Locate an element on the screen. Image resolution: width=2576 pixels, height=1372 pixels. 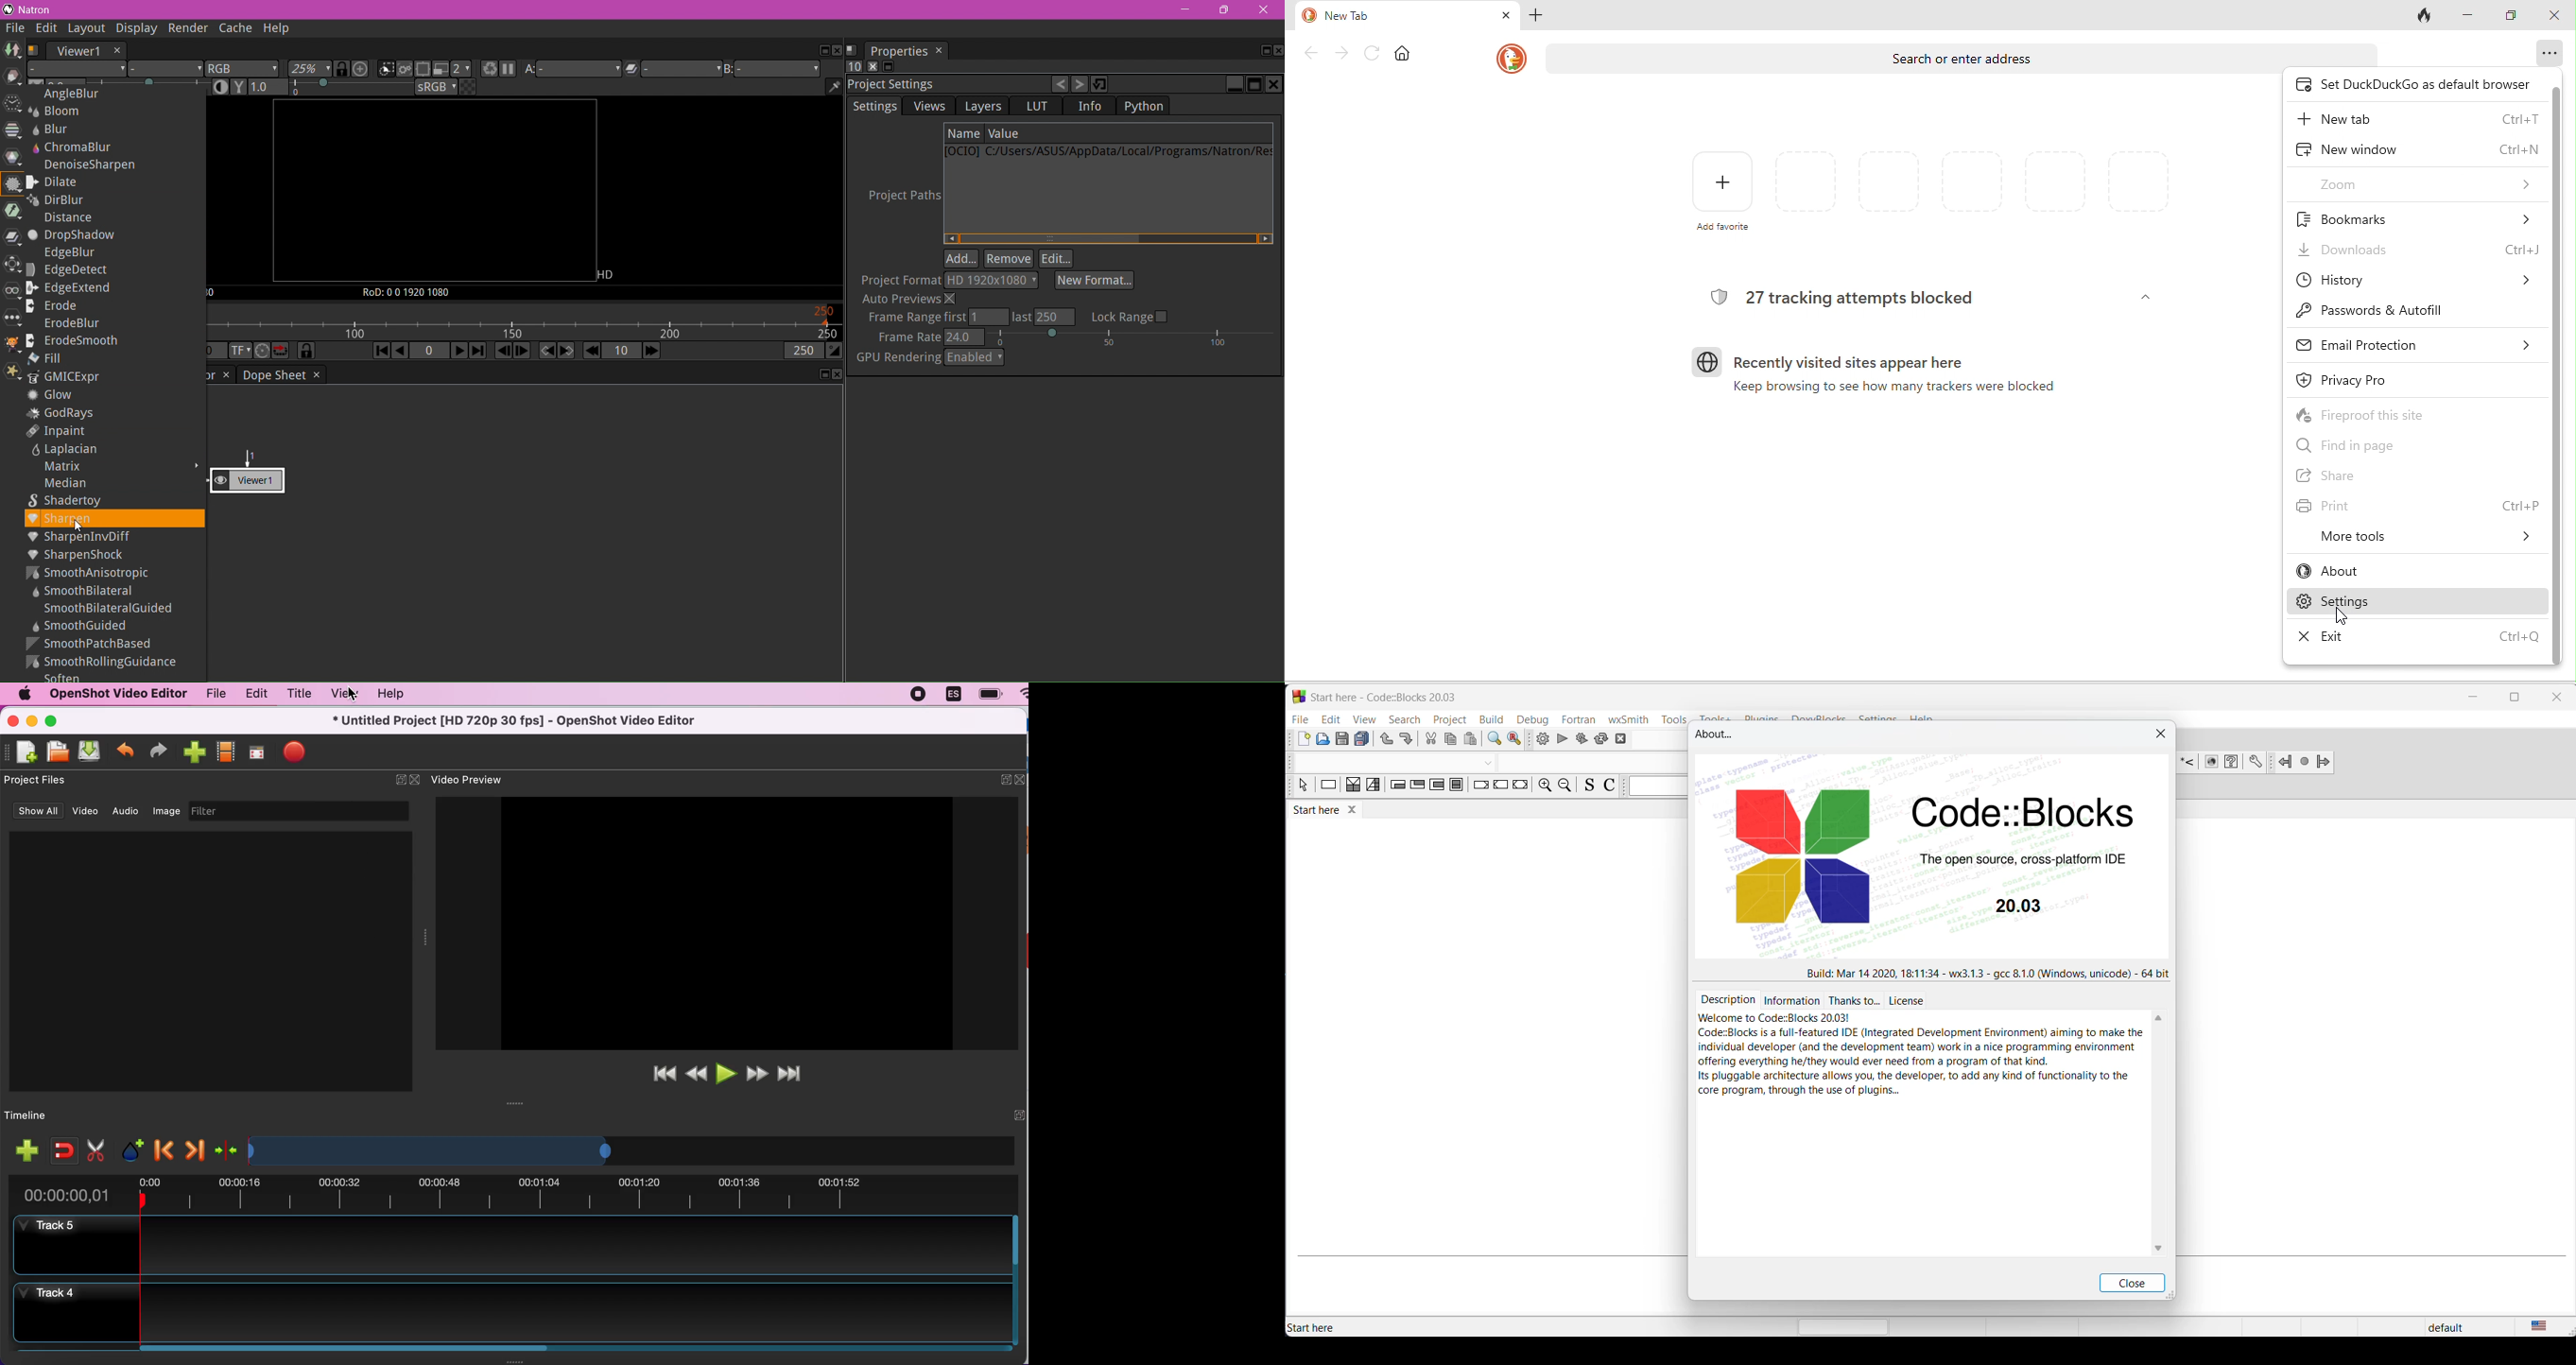
expand/hide is located at coordinates (1019, 1114).